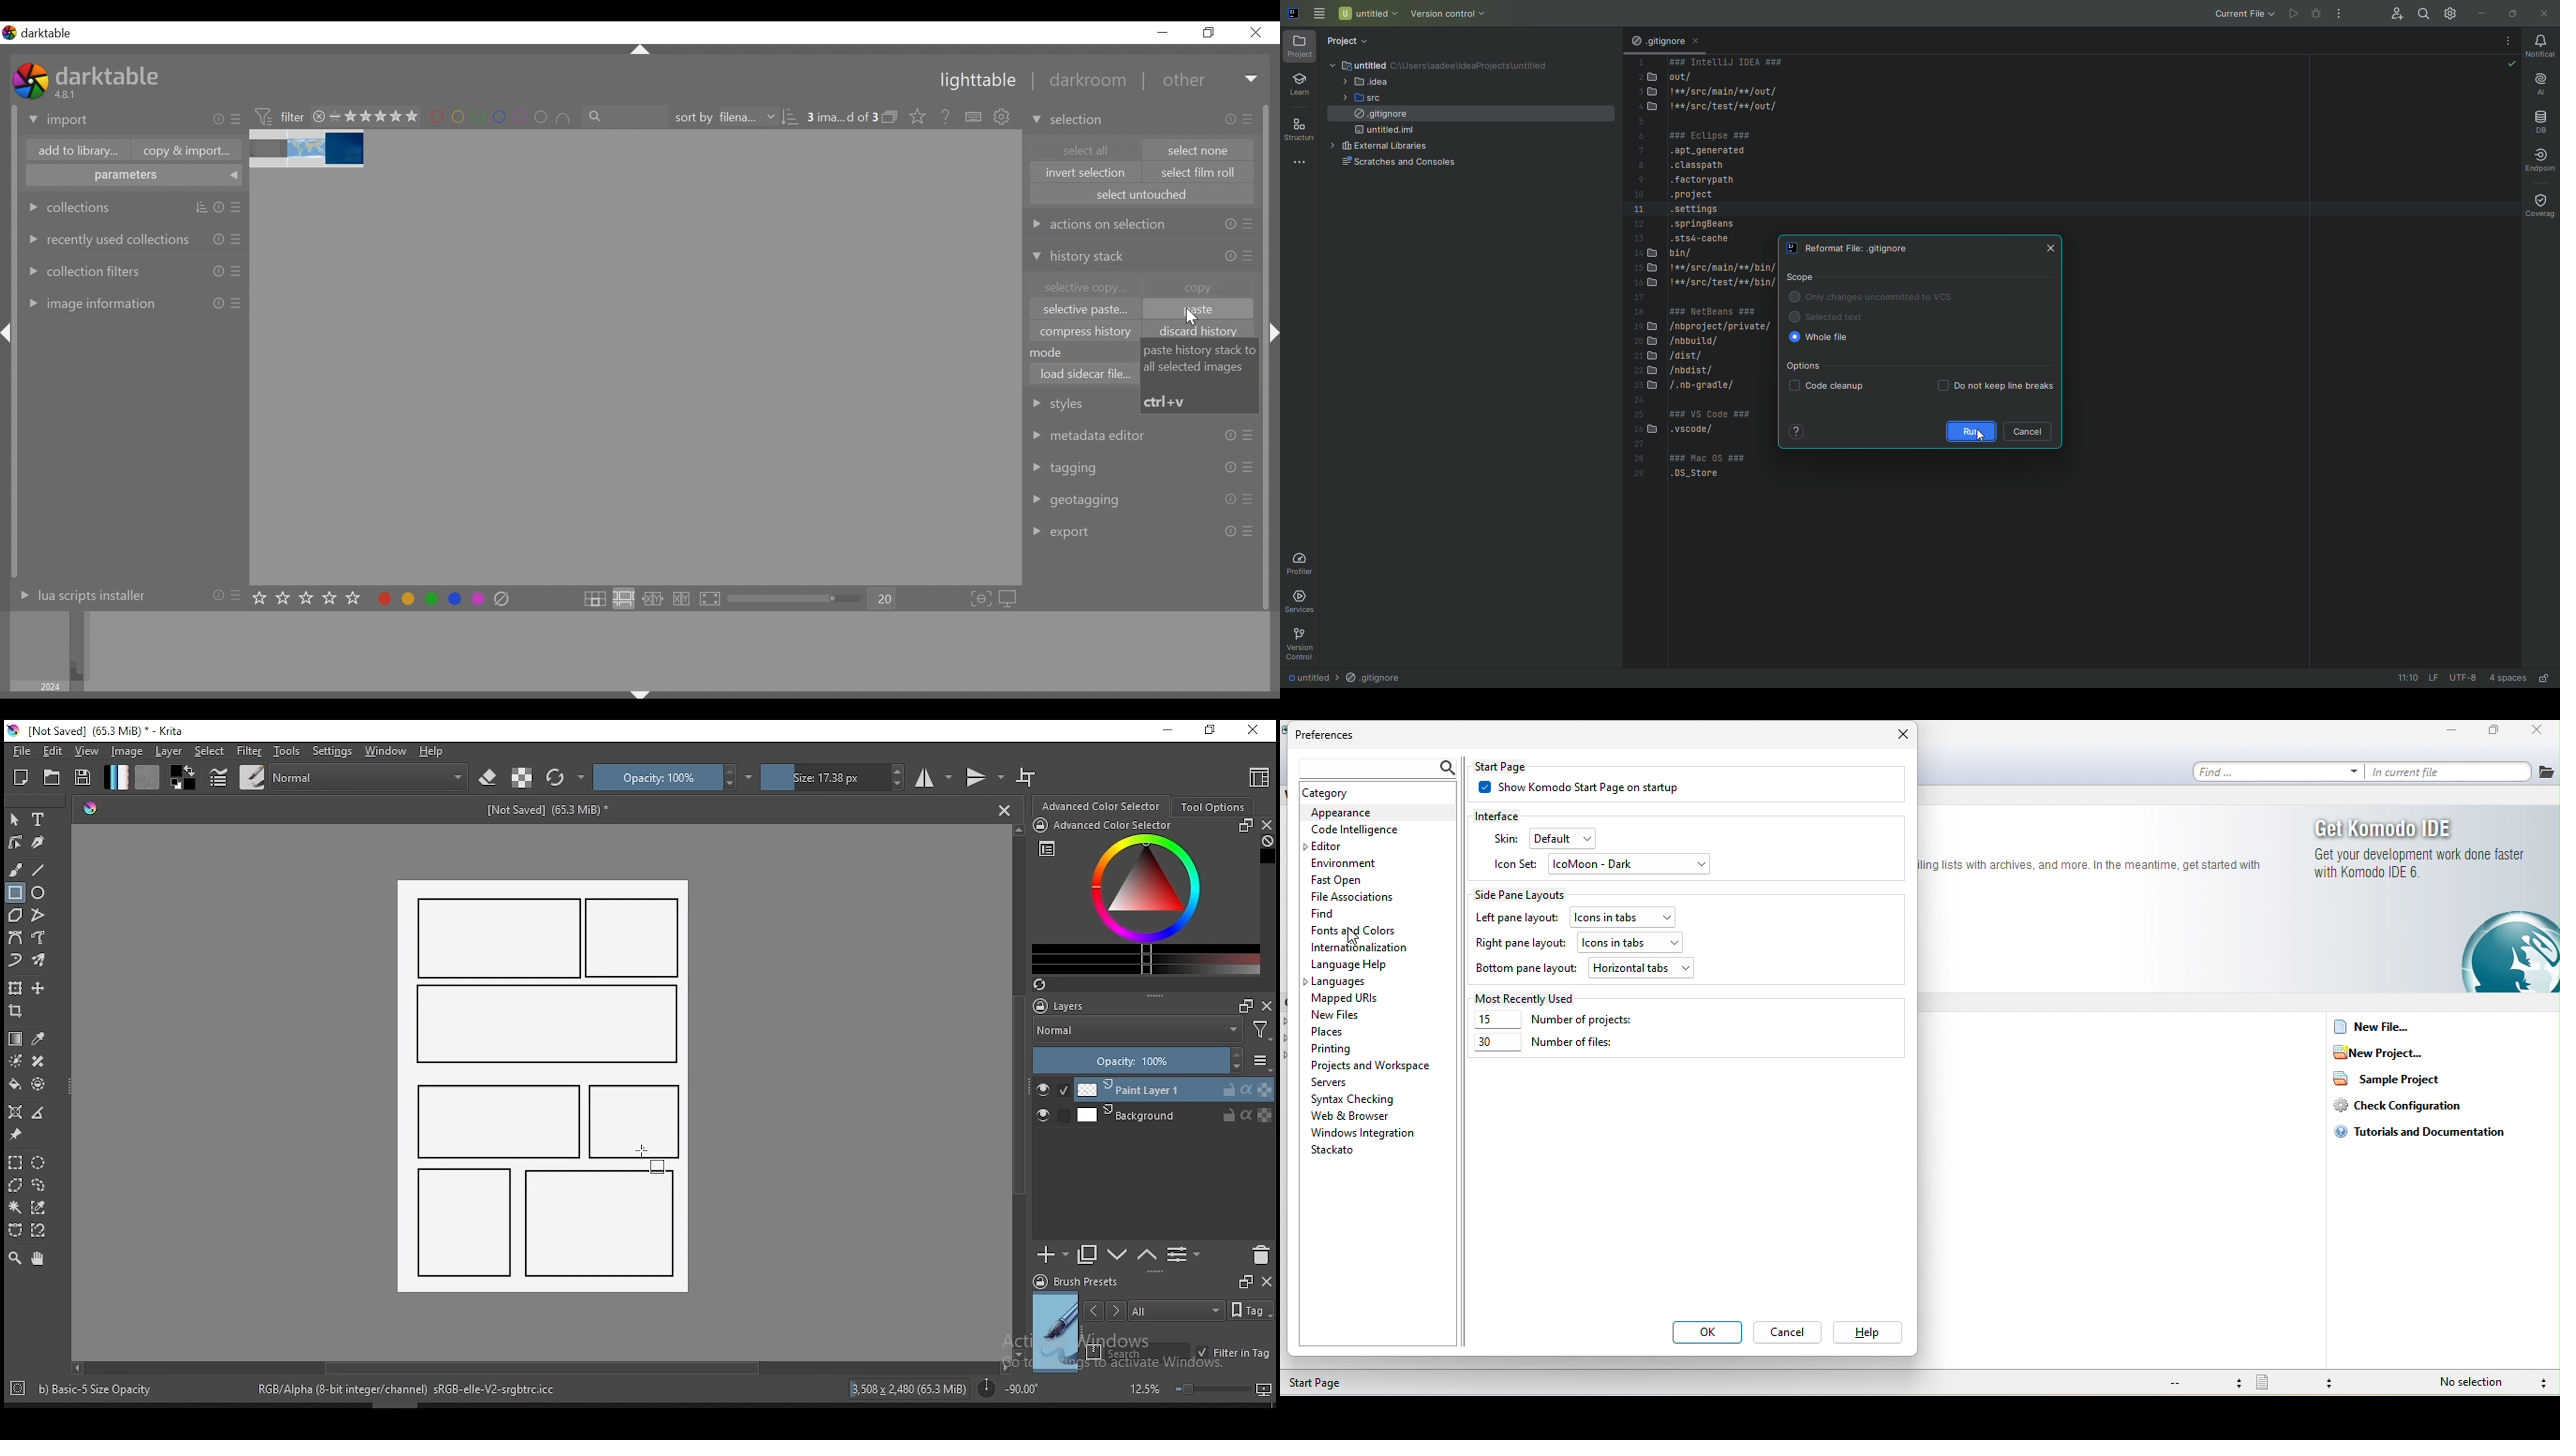 The image size is (2576, 1456). I want to click on logo, so click(31, 81).